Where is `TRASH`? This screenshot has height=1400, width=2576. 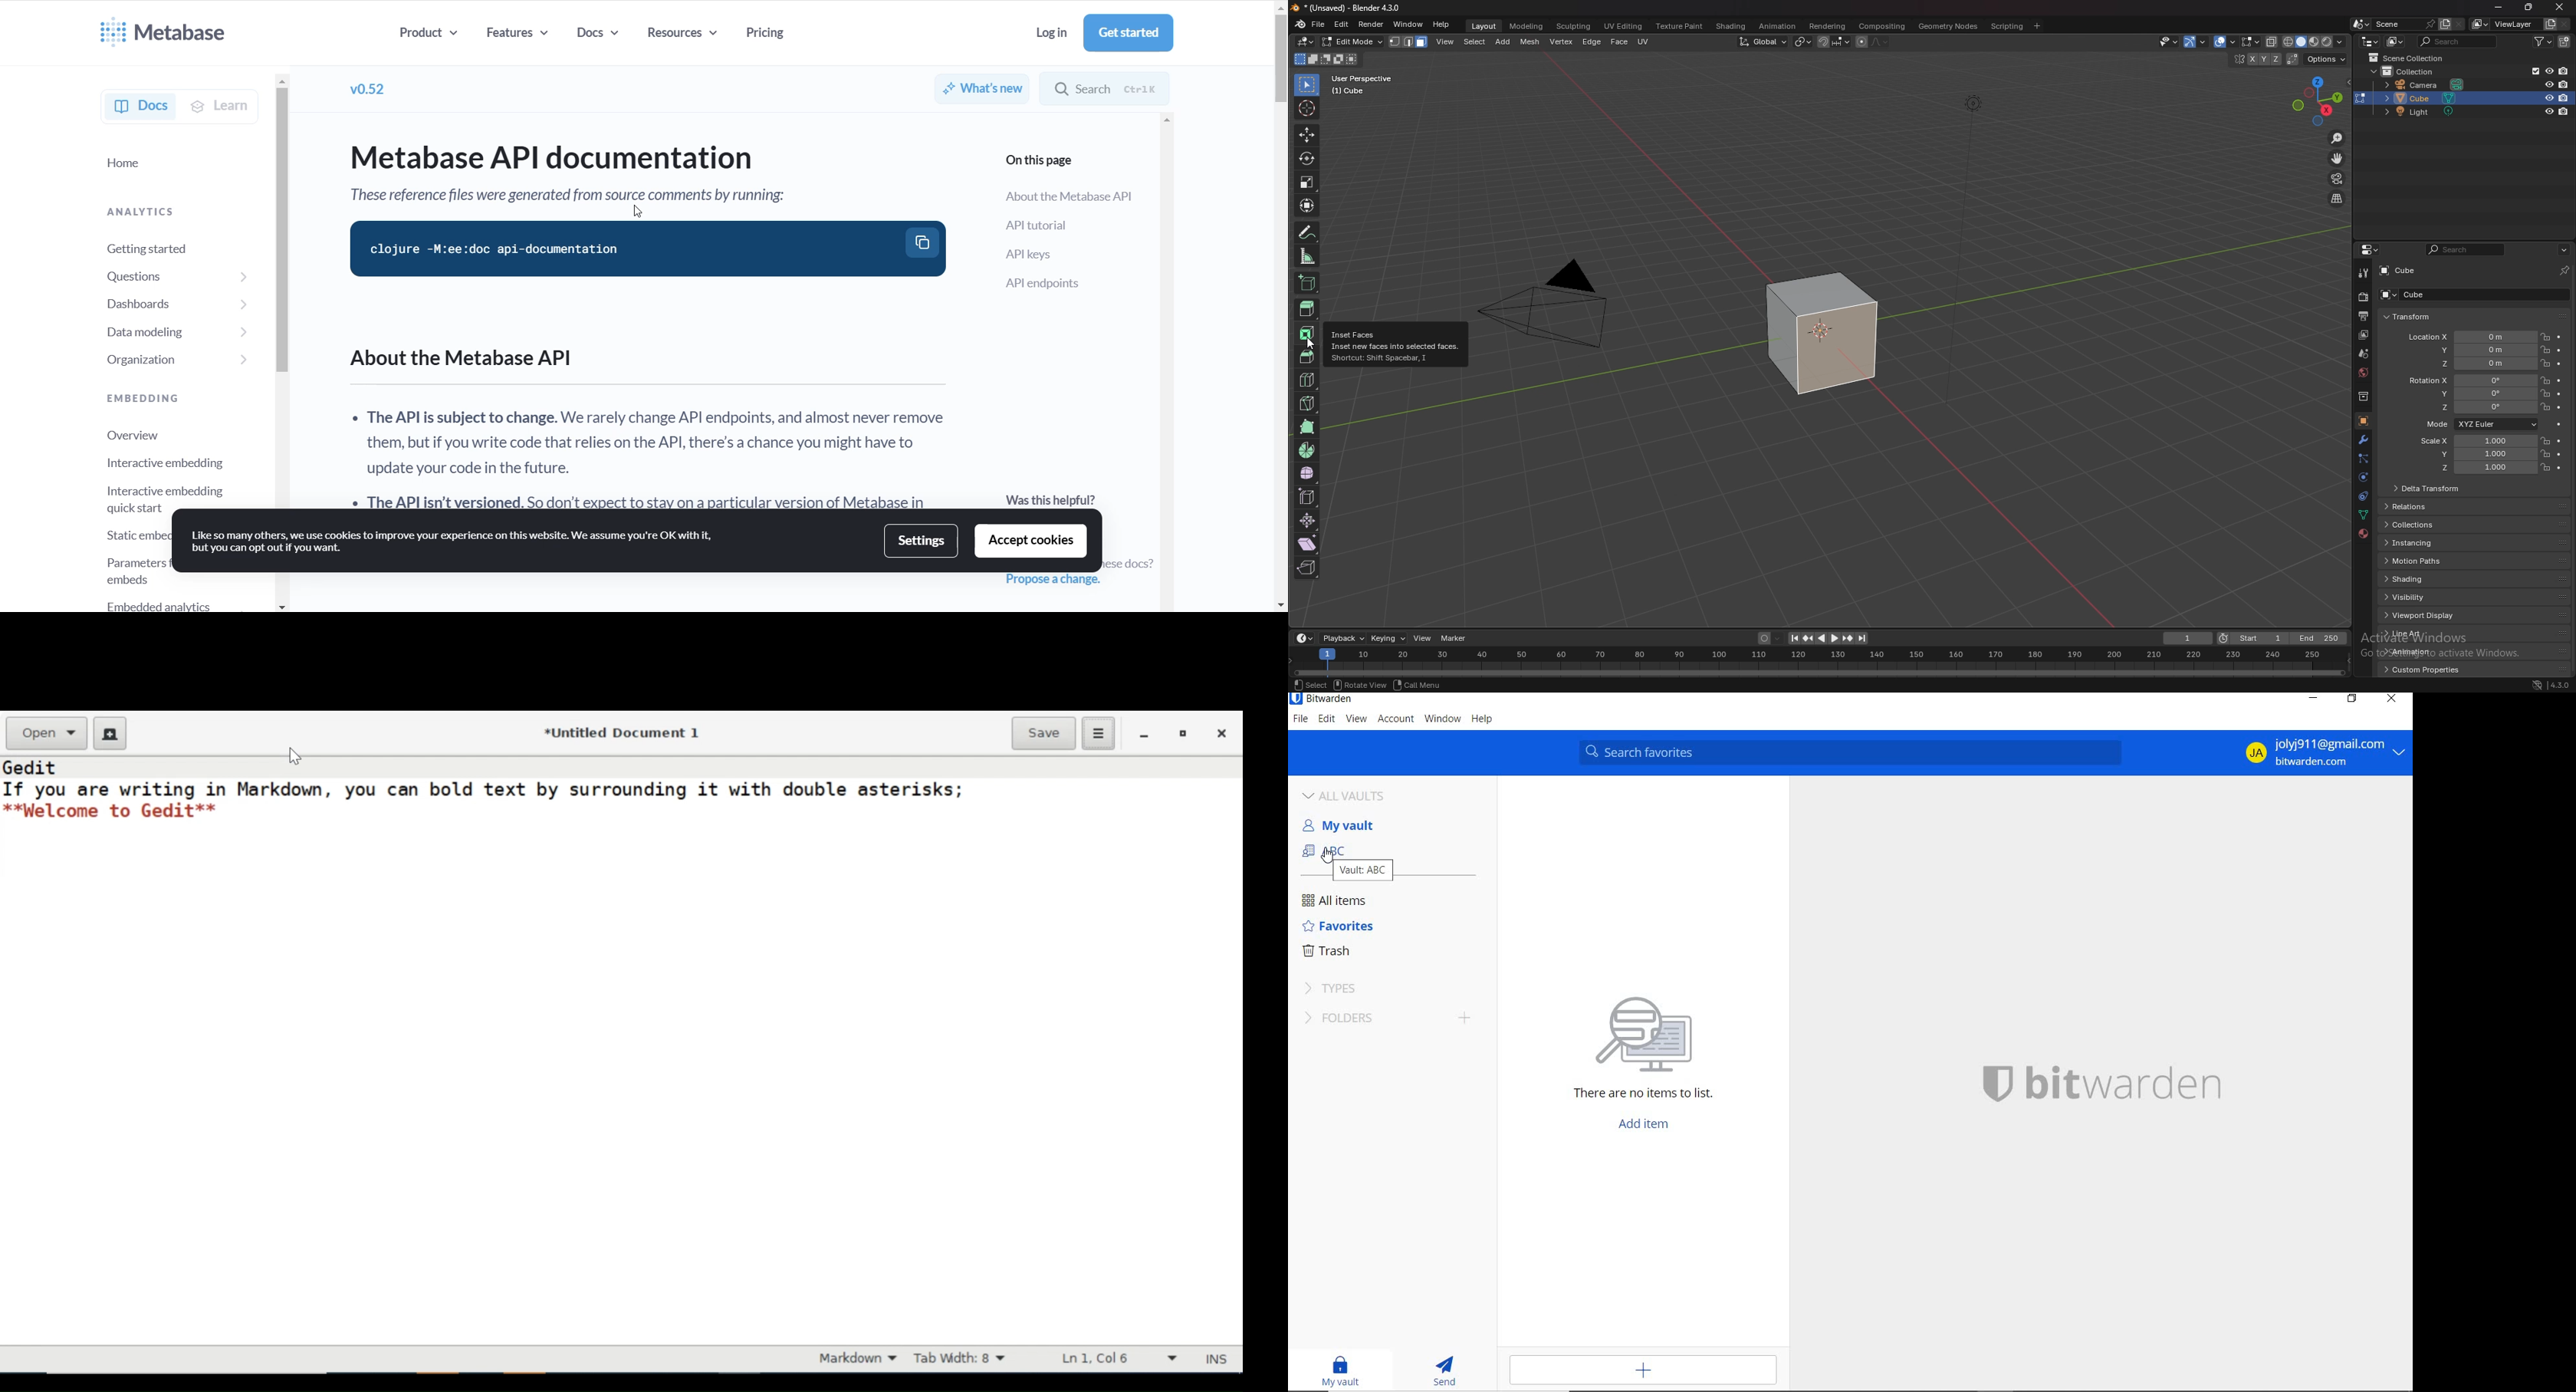 TRASH is located at coordinates (1334, 951).